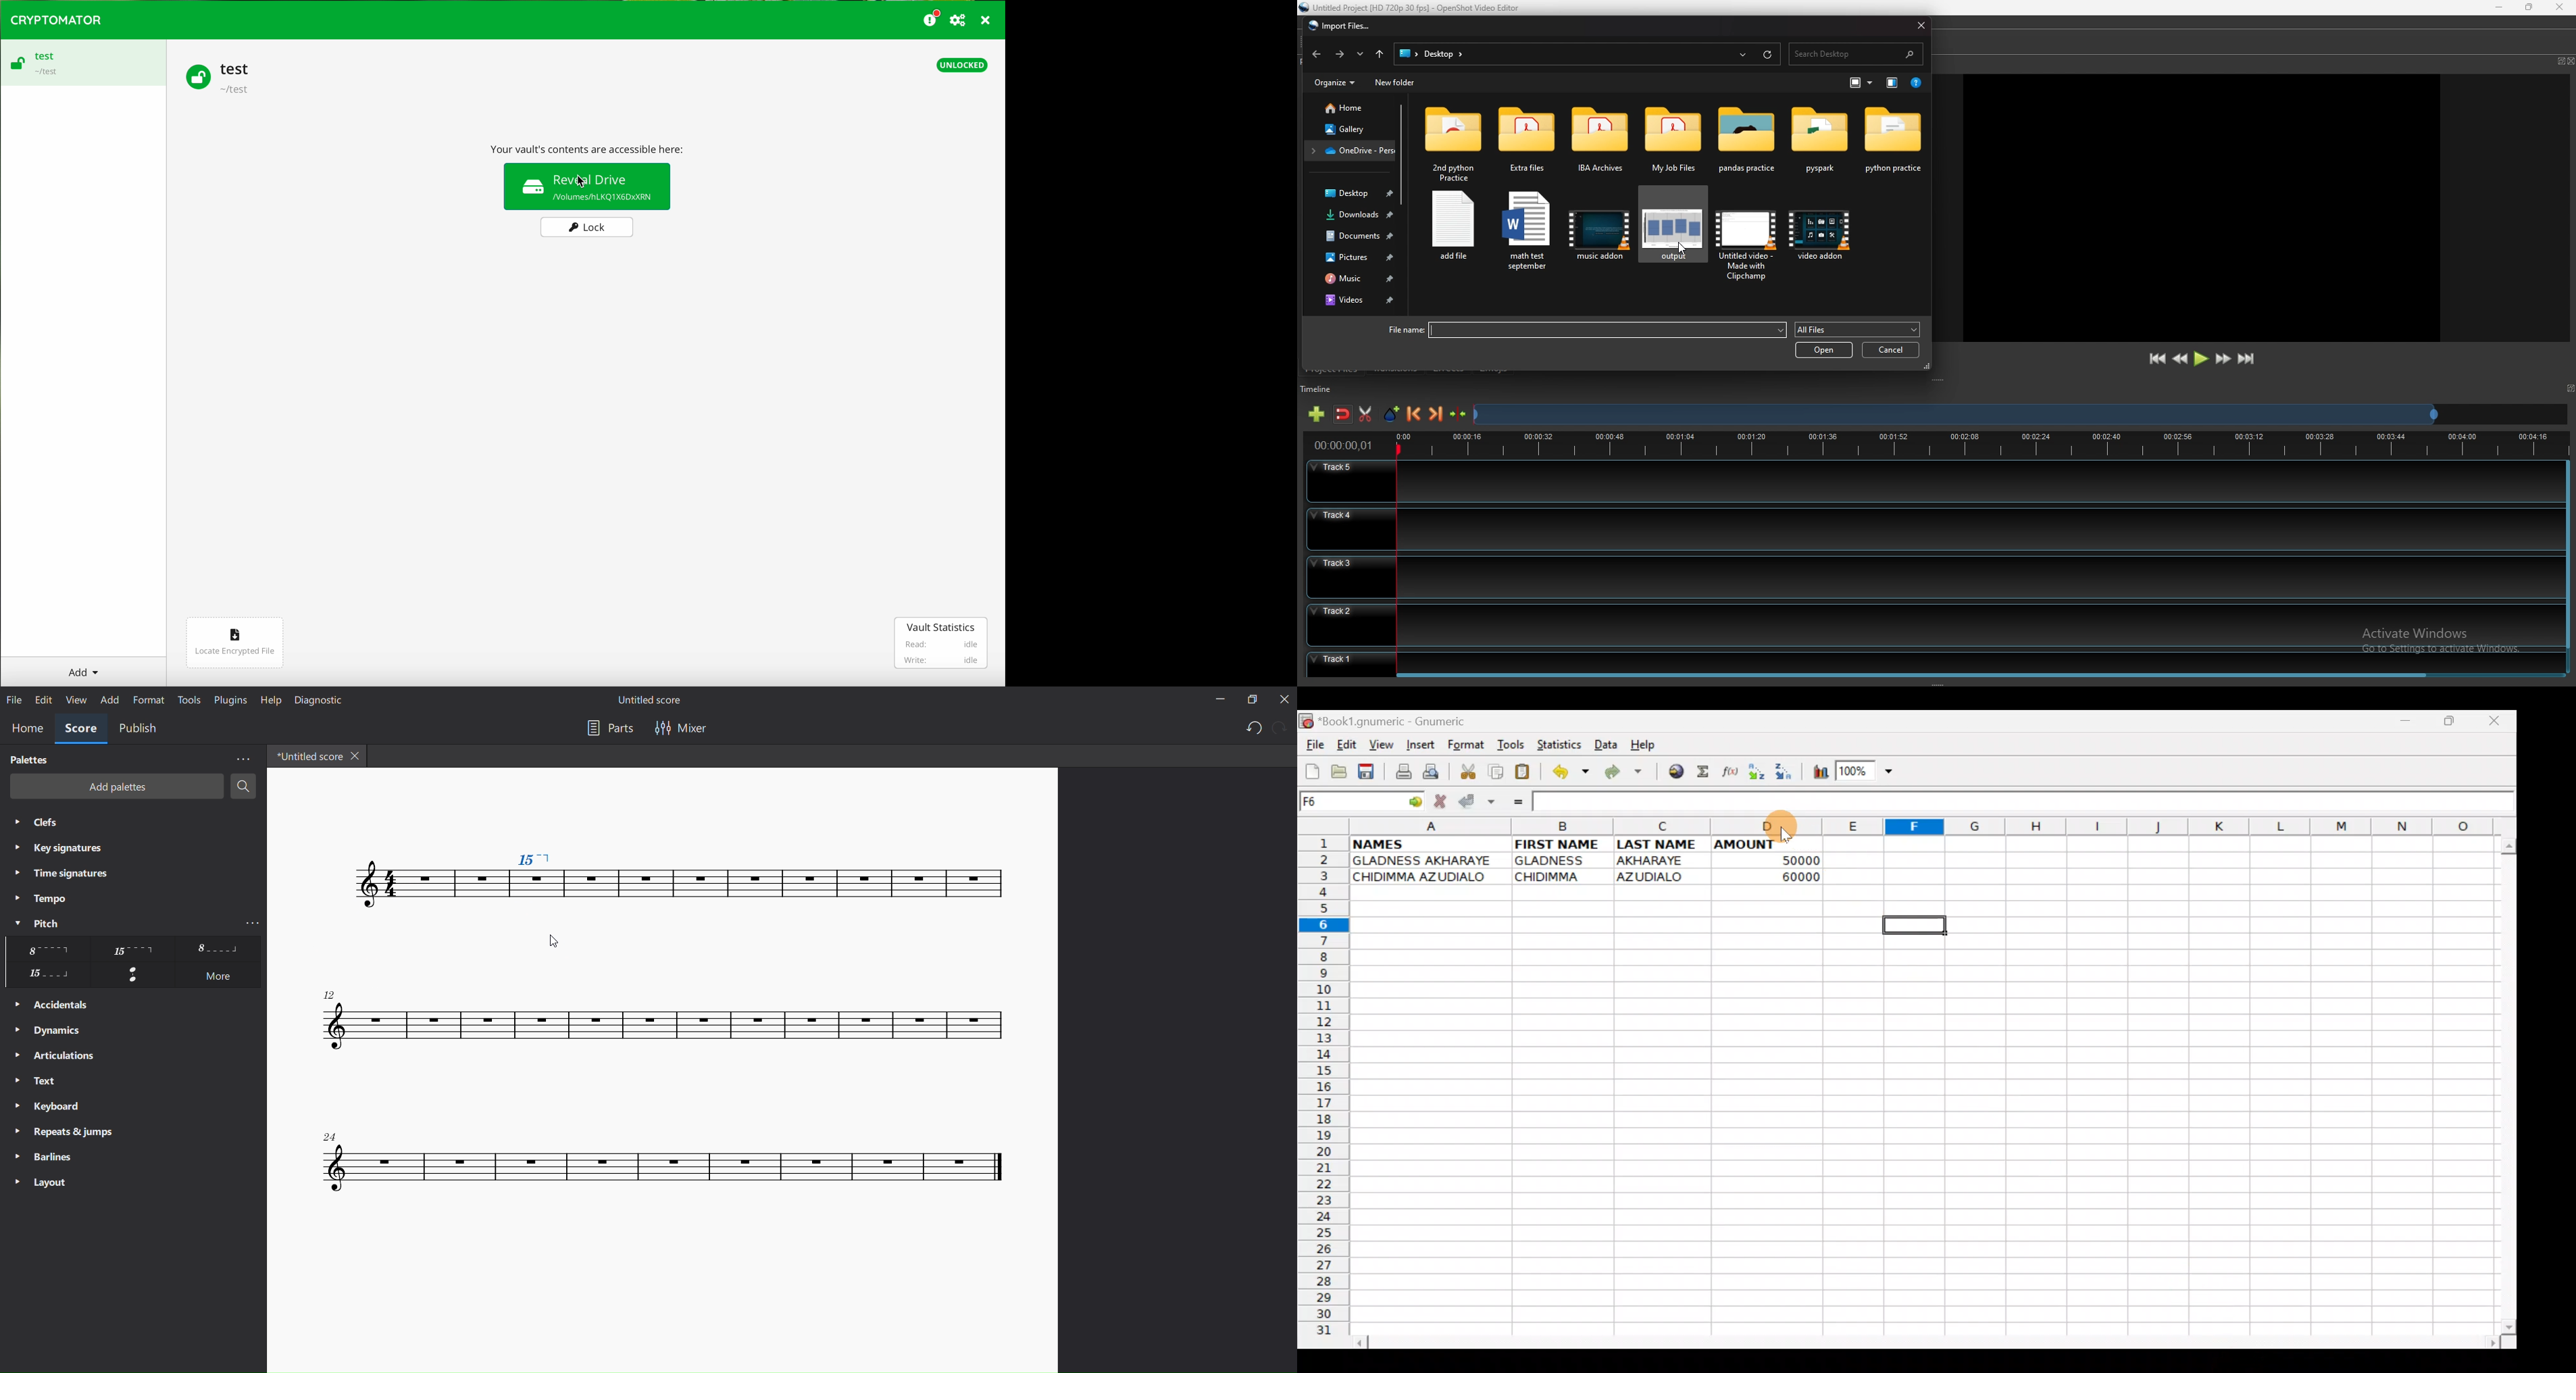 Image resolution: width=2576 pixels, height=1400 pixels. What do you see at coordinates (1892, 350) in the screenshot?
I see `cancel` at bounding box center [1892, 350].